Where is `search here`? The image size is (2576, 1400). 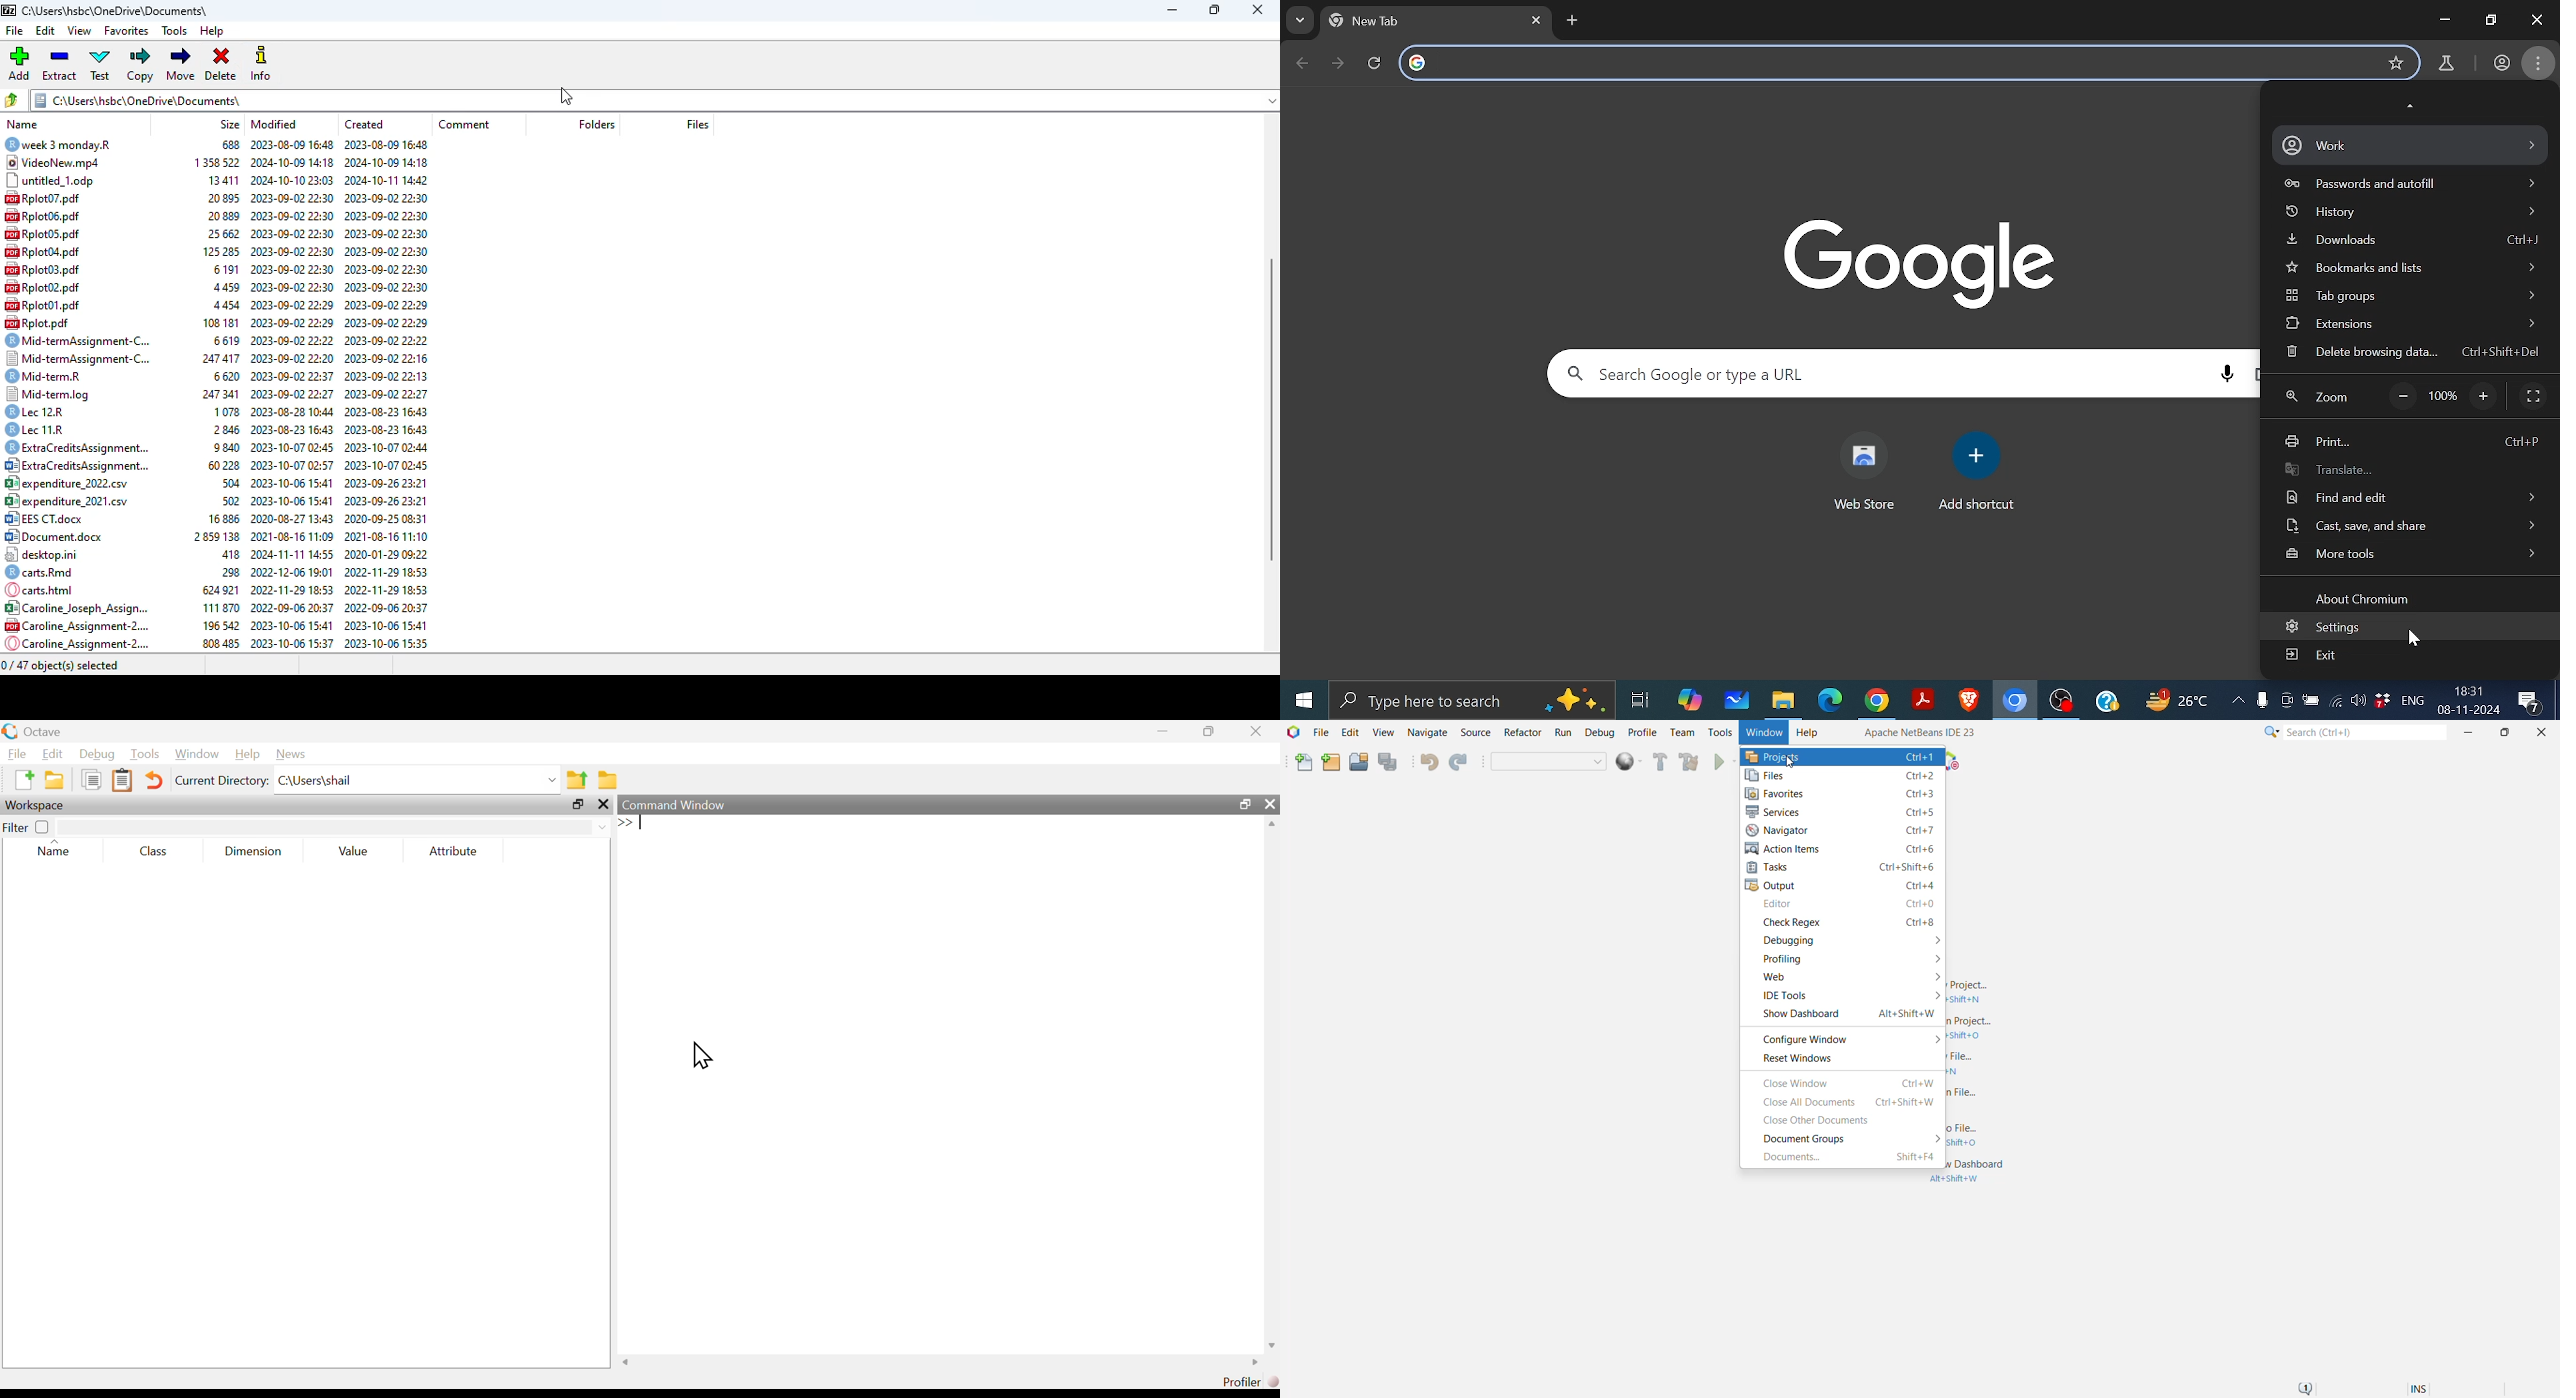
search here is located at coordinates (335, 825).